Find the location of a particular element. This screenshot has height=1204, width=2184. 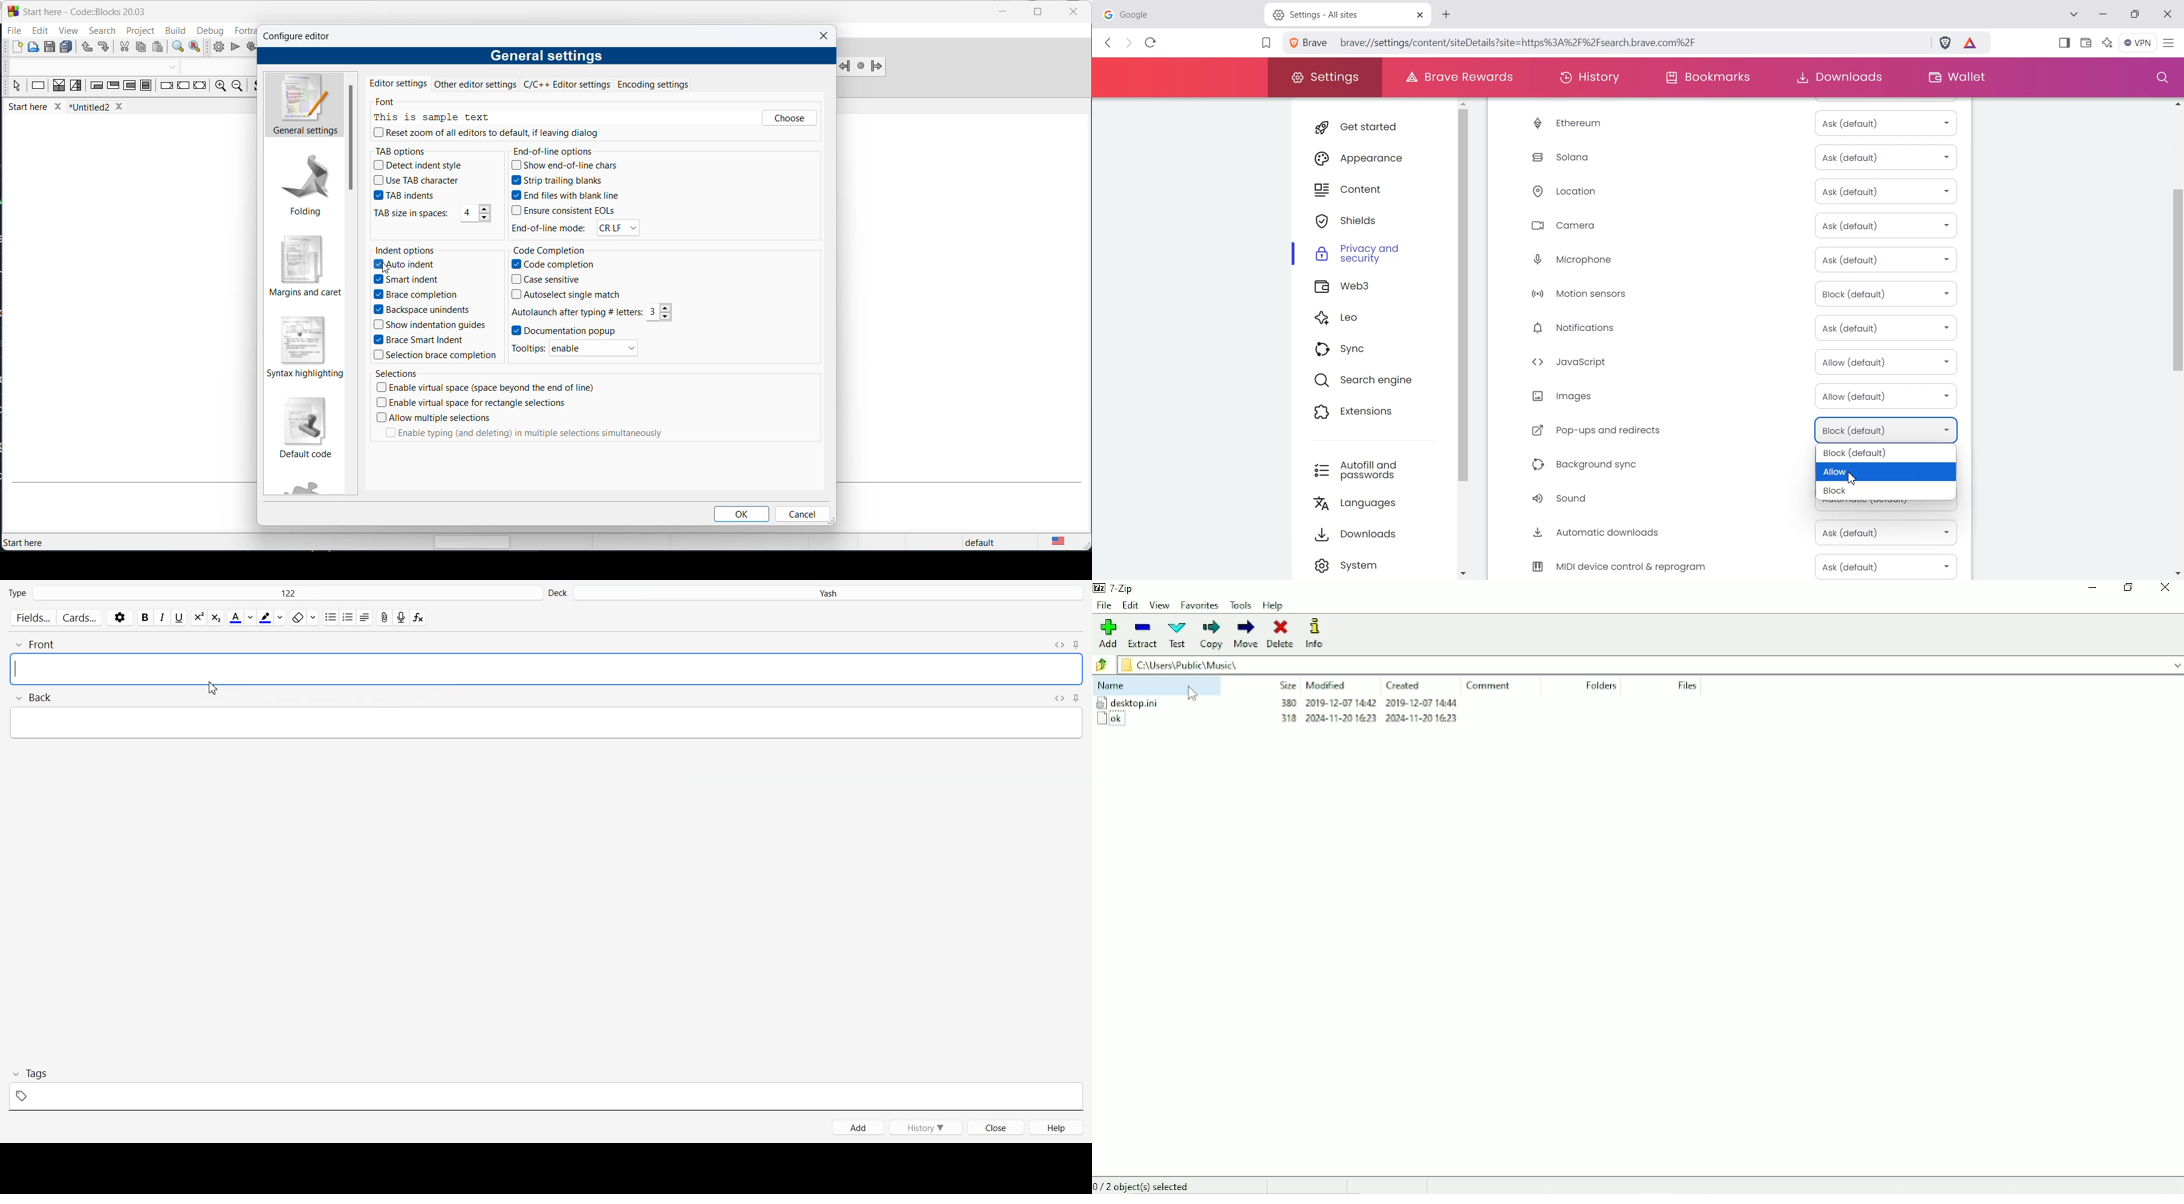

start here window is located at coordinates (82, 10).